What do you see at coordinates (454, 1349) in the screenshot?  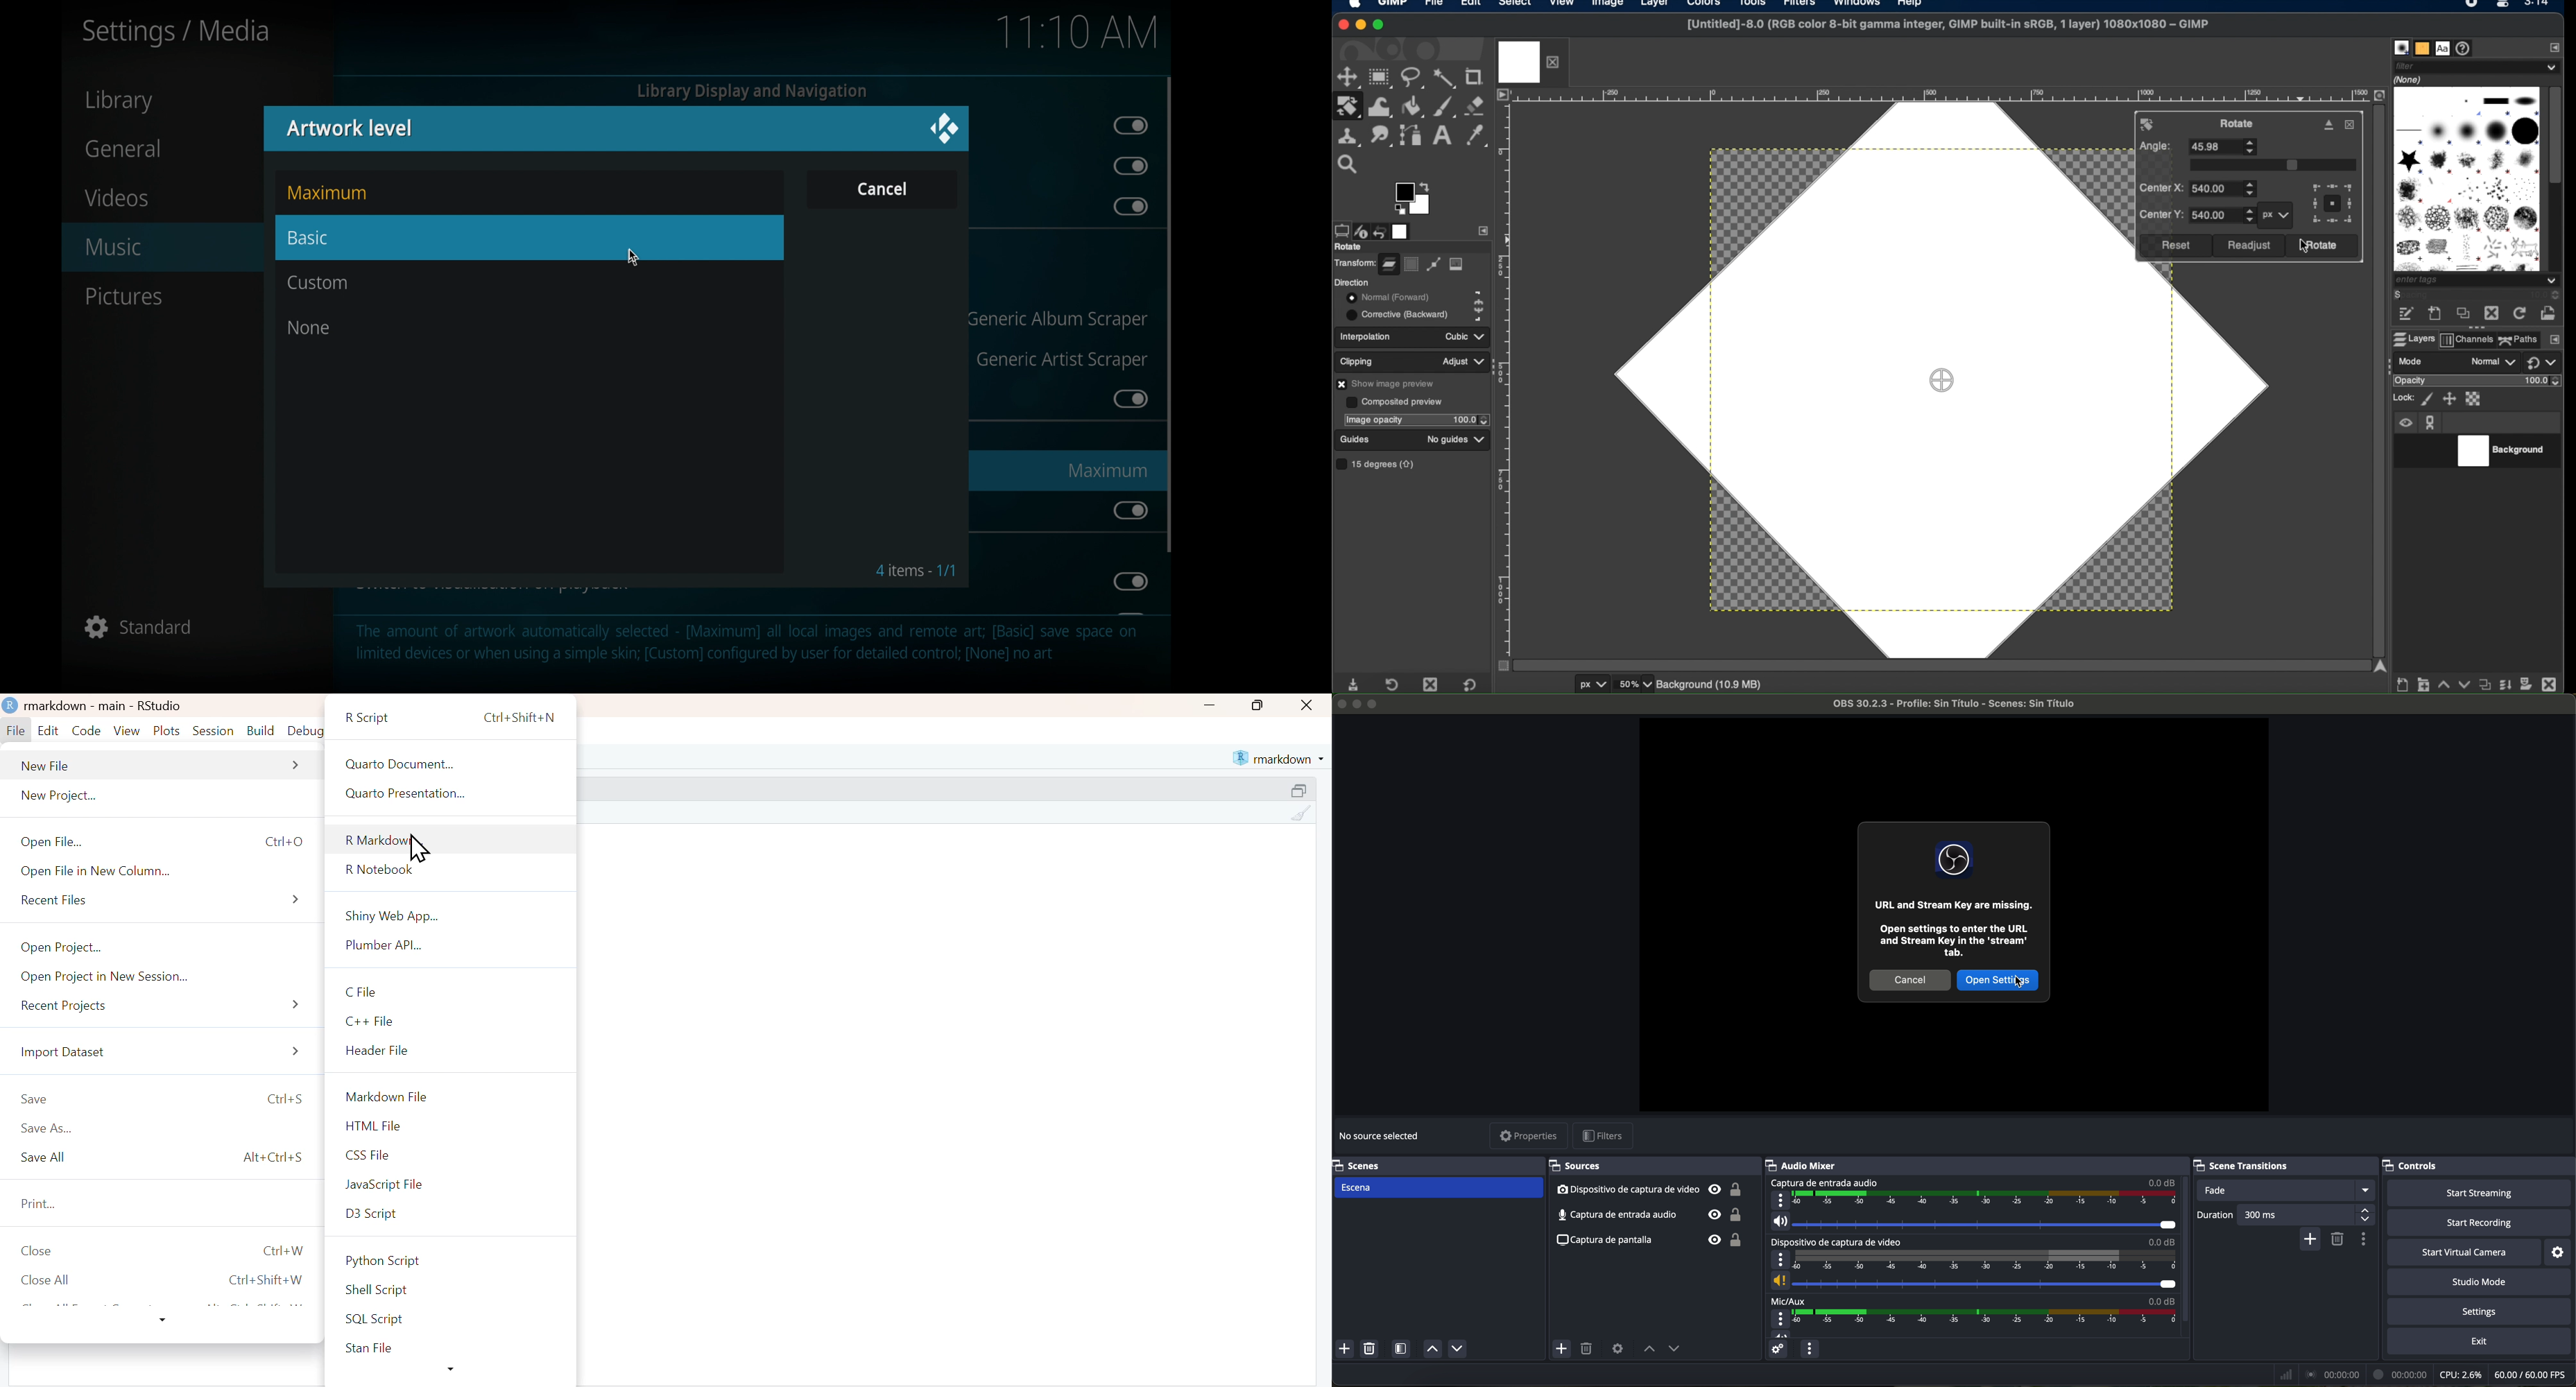 I see `Stan File` at bounding box center [454, 1349].